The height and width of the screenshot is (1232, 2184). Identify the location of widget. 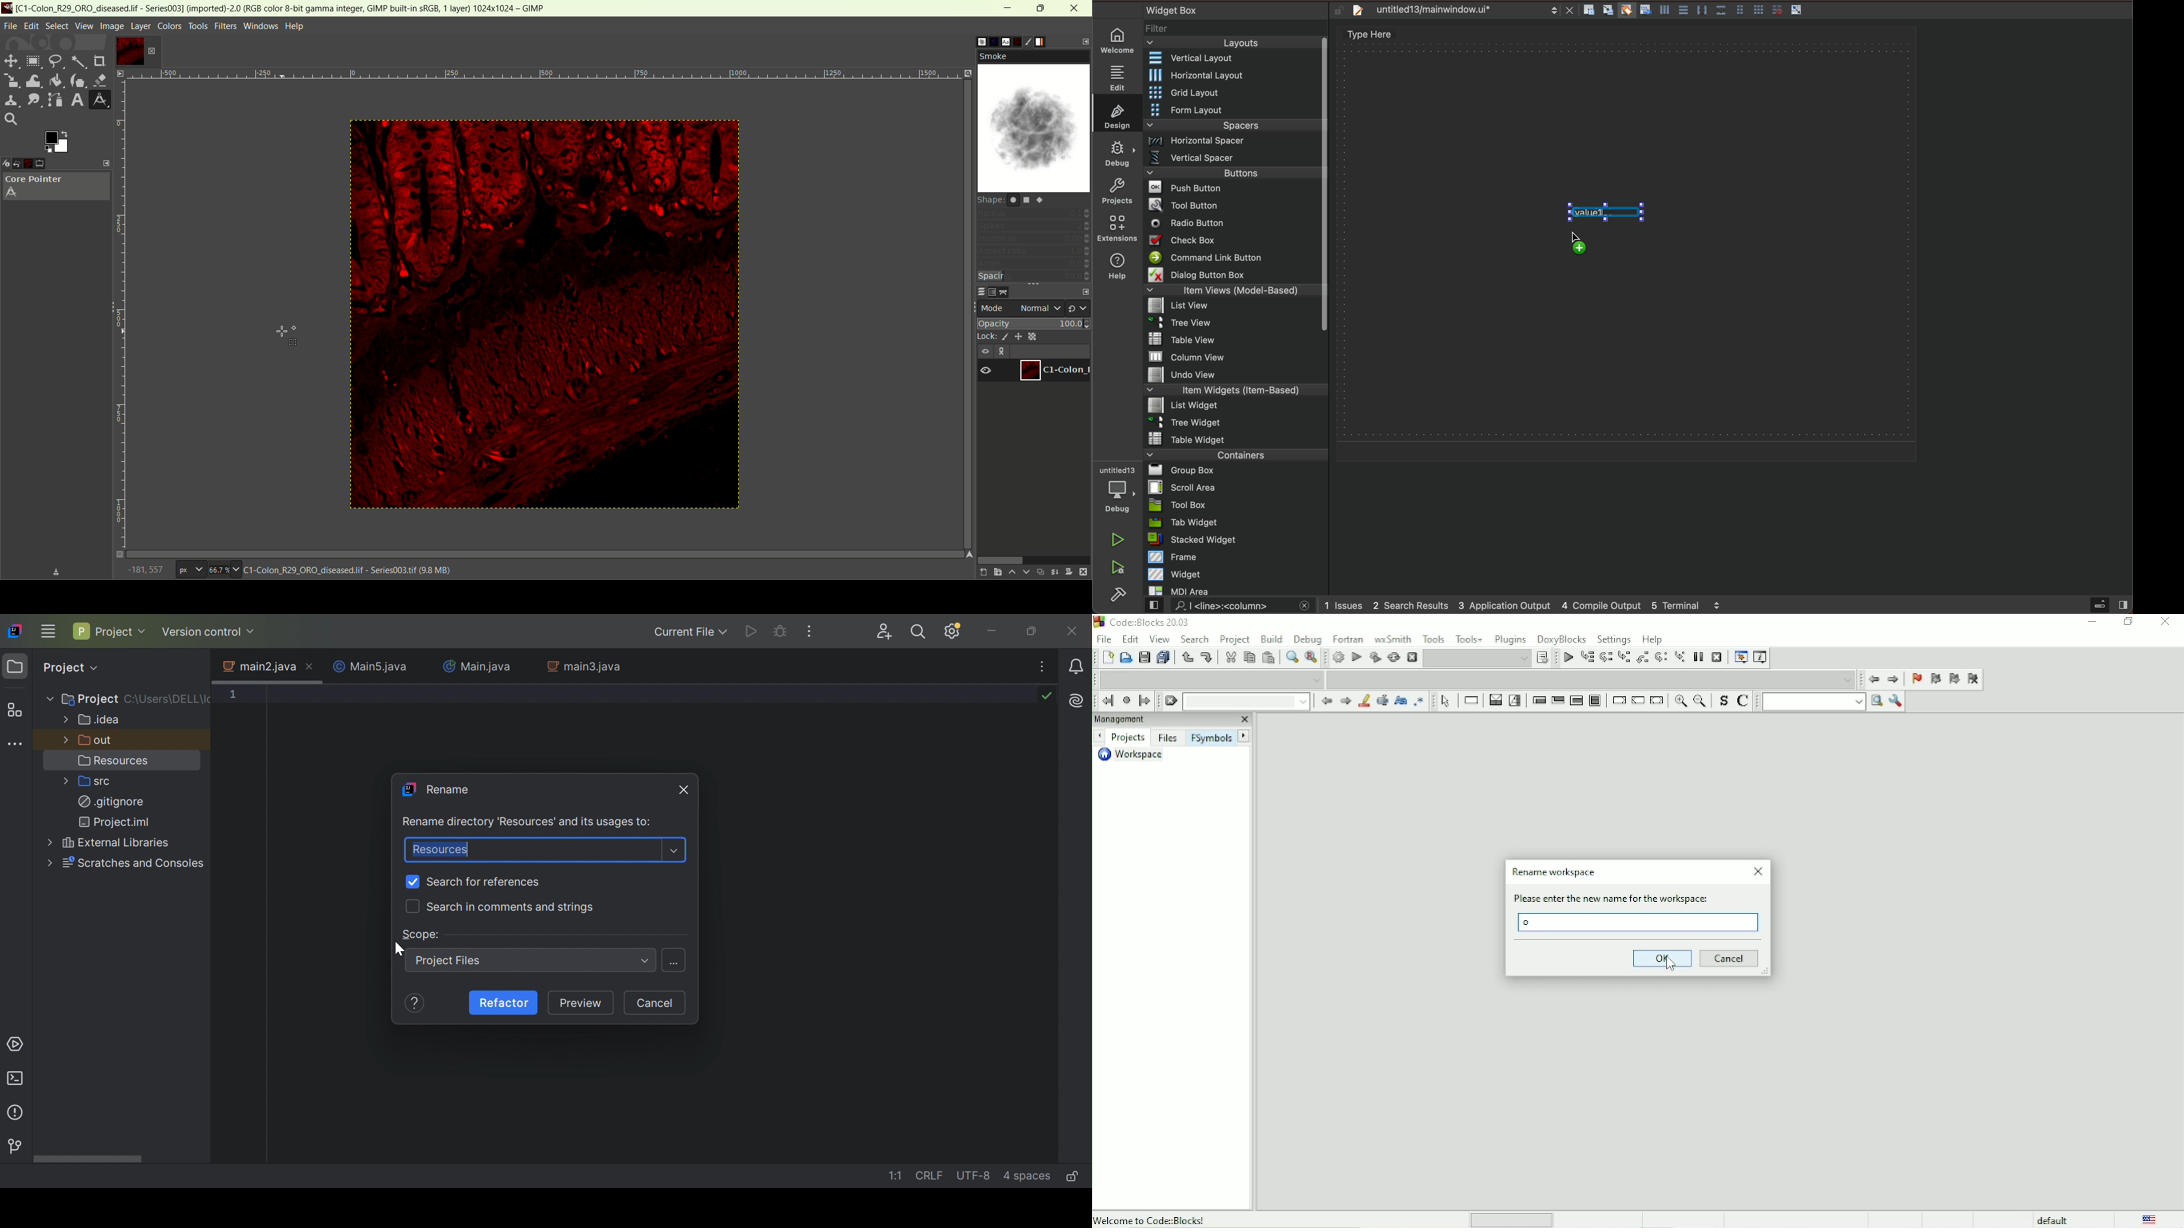
(1237, 574).